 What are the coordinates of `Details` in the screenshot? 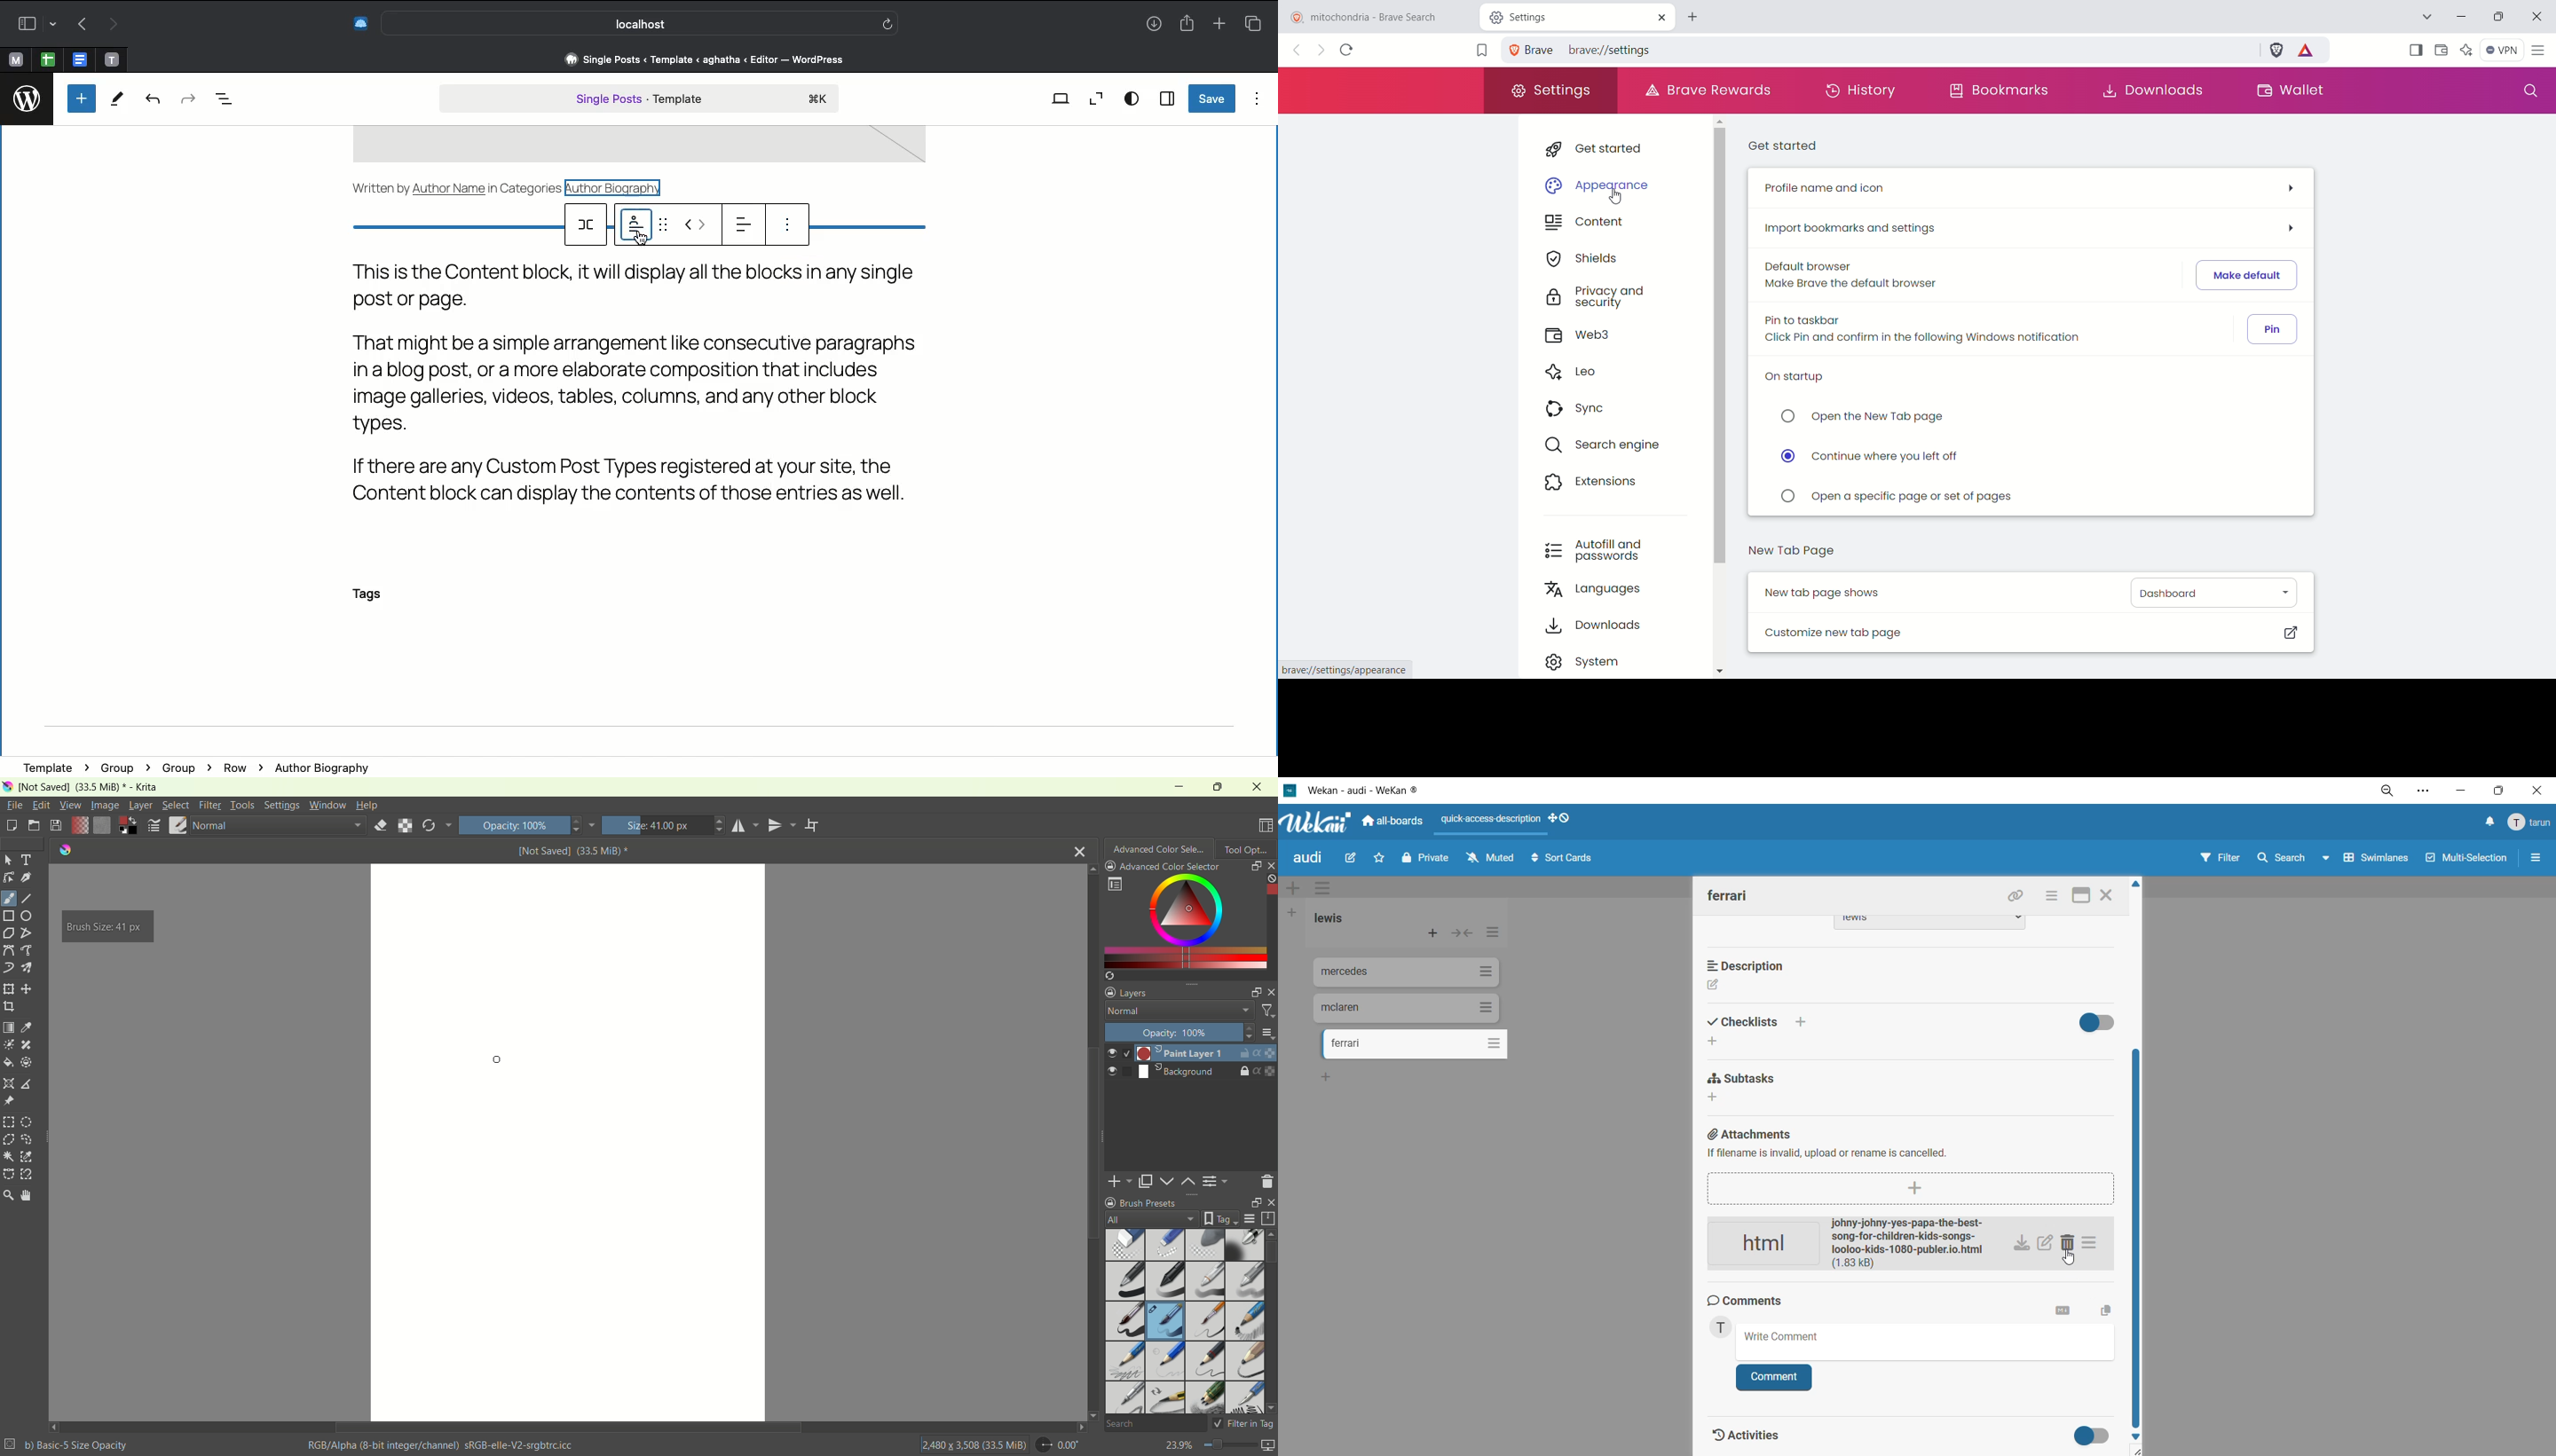 It's located at (635, 226).